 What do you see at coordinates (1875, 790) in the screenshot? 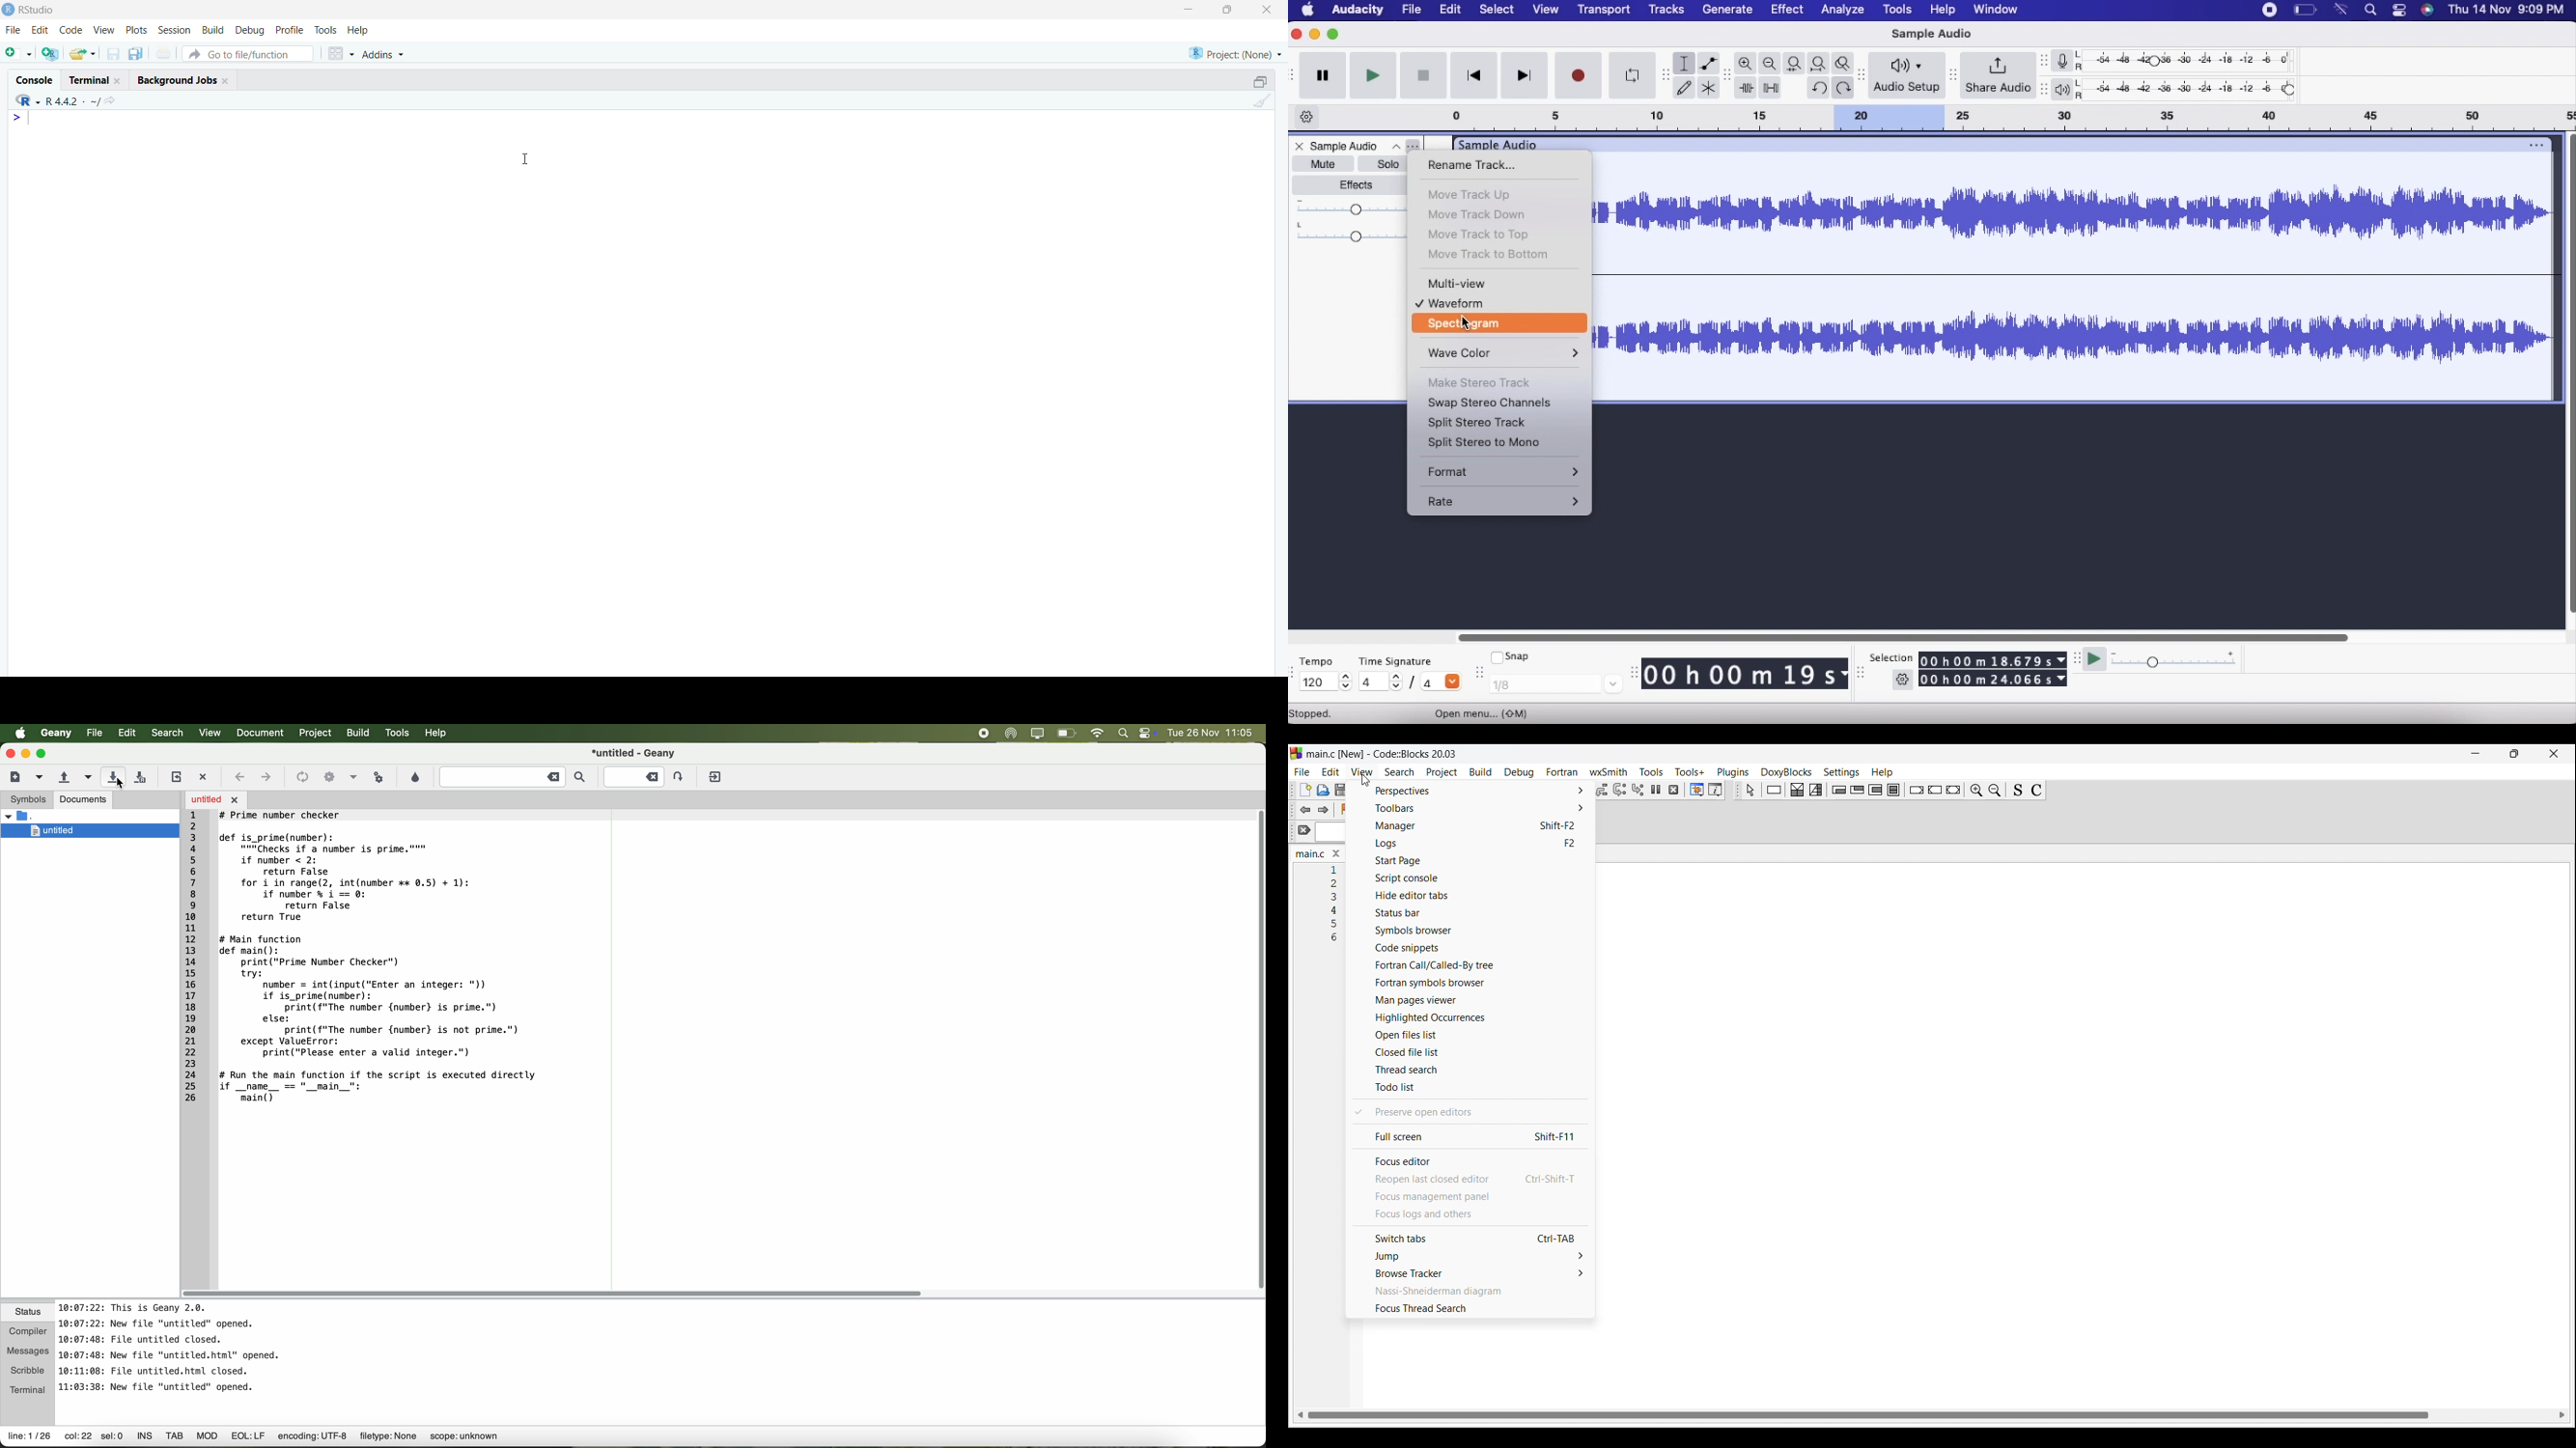
I see `Couting loop` at bounding box center [1875, 790].